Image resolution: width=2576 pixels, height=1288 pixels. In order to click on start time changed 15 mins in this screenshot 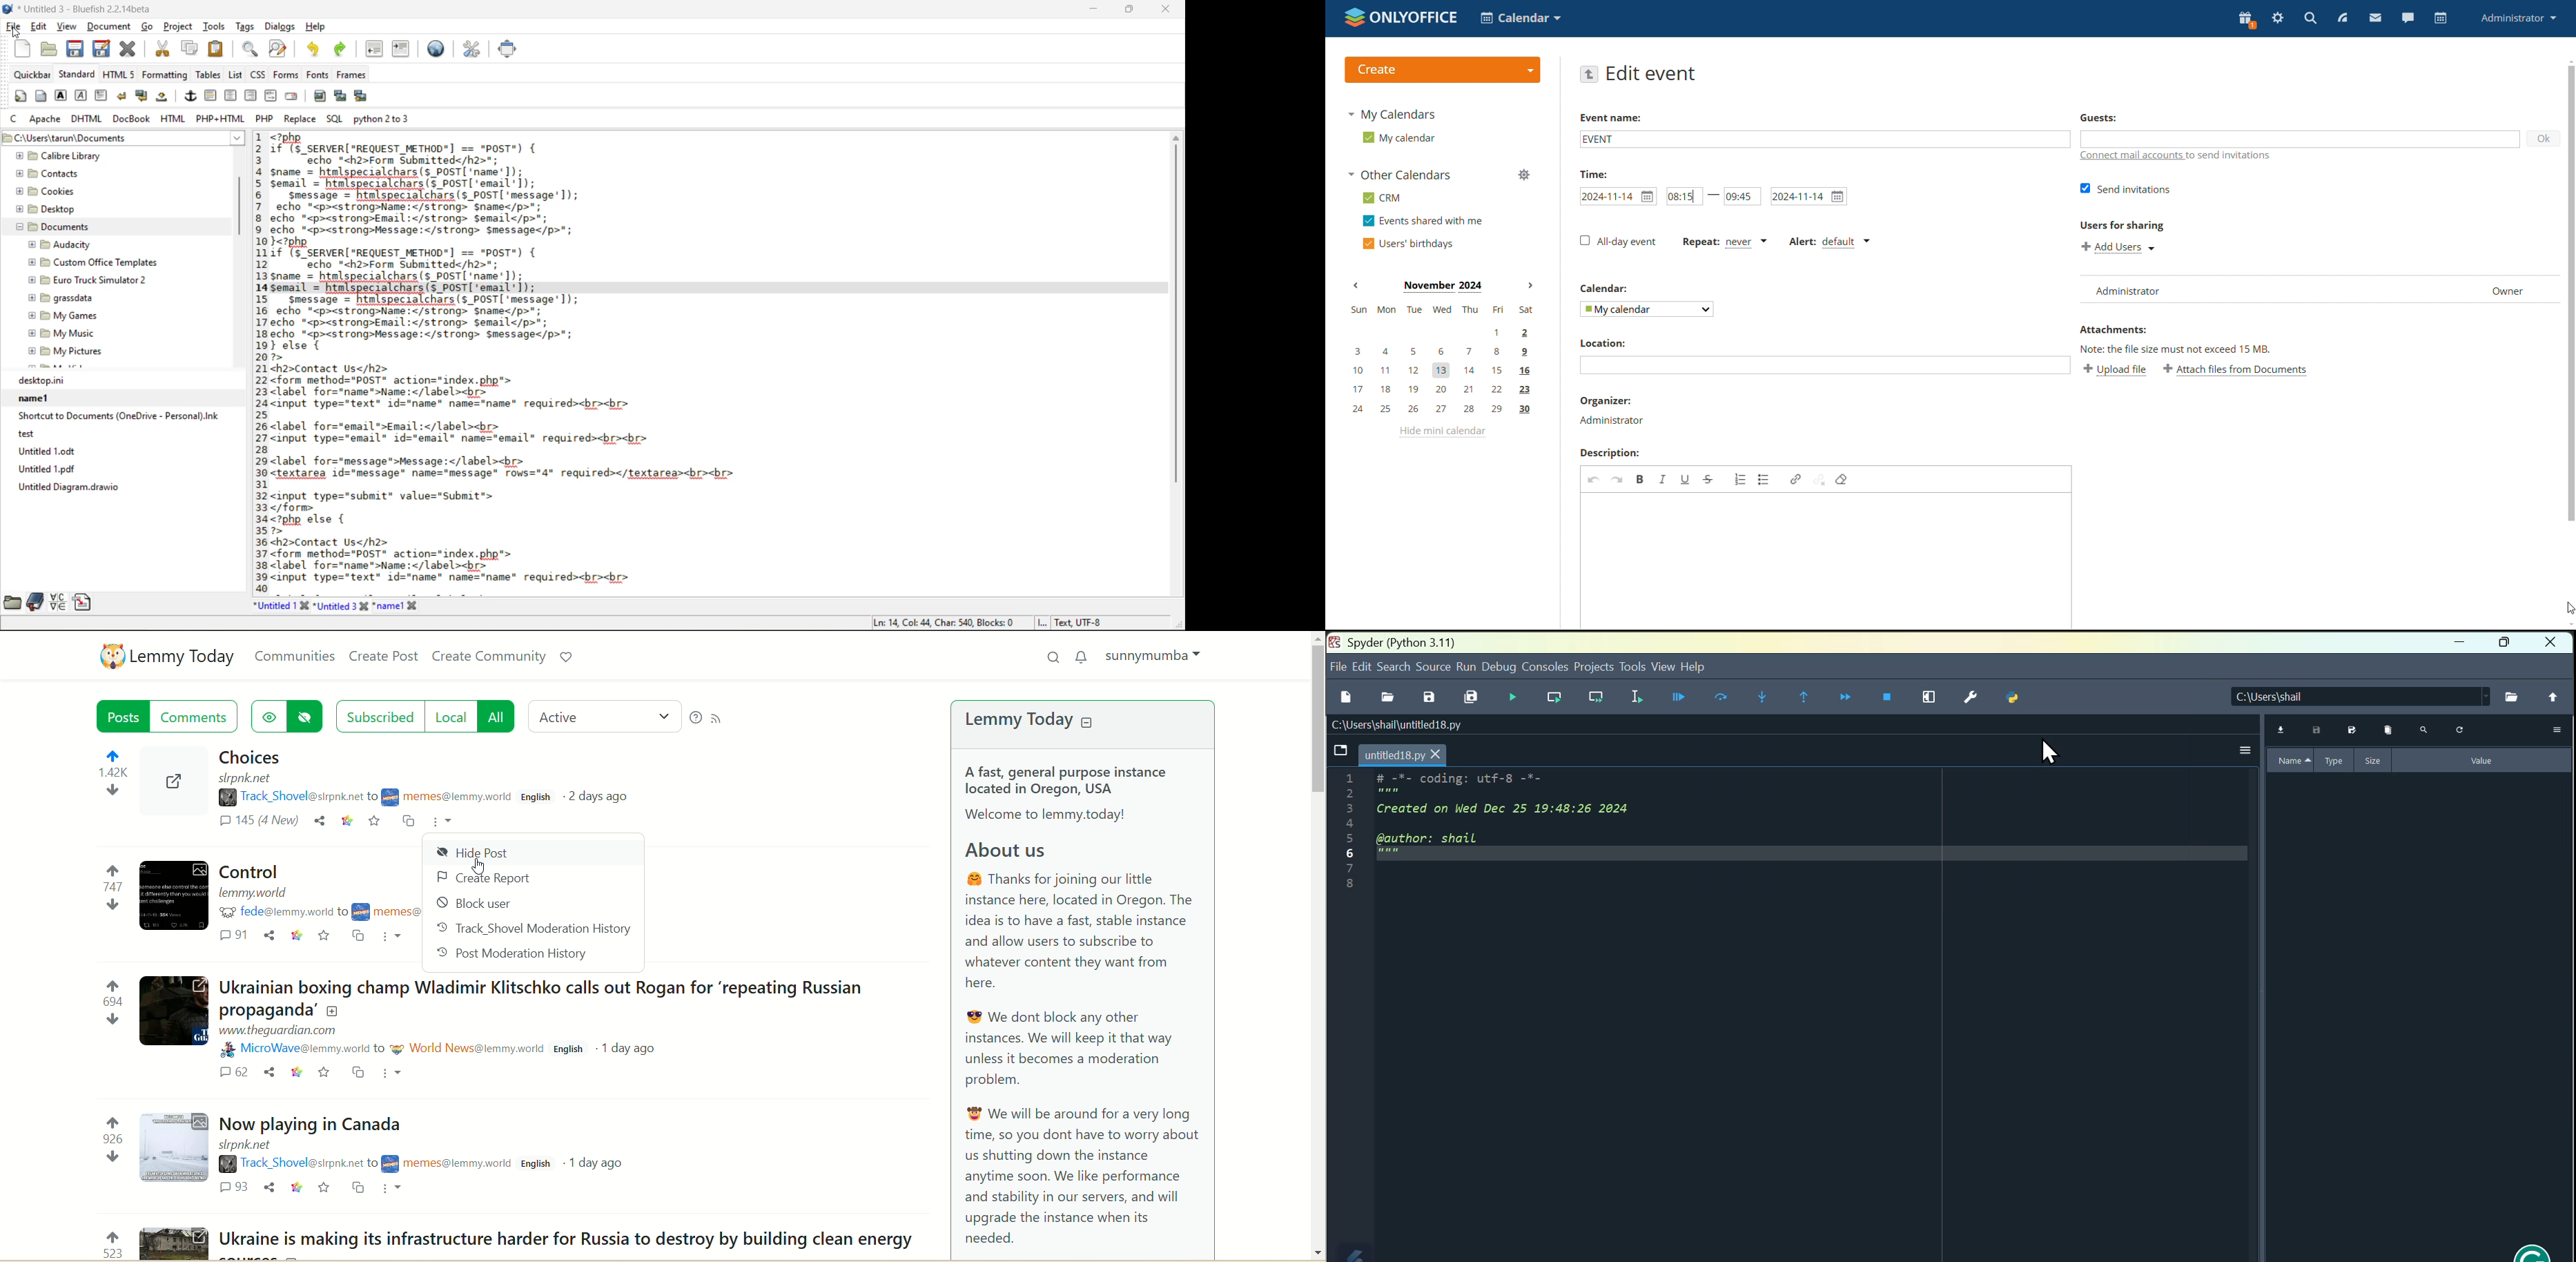, I will do `click(1686, 196)`.